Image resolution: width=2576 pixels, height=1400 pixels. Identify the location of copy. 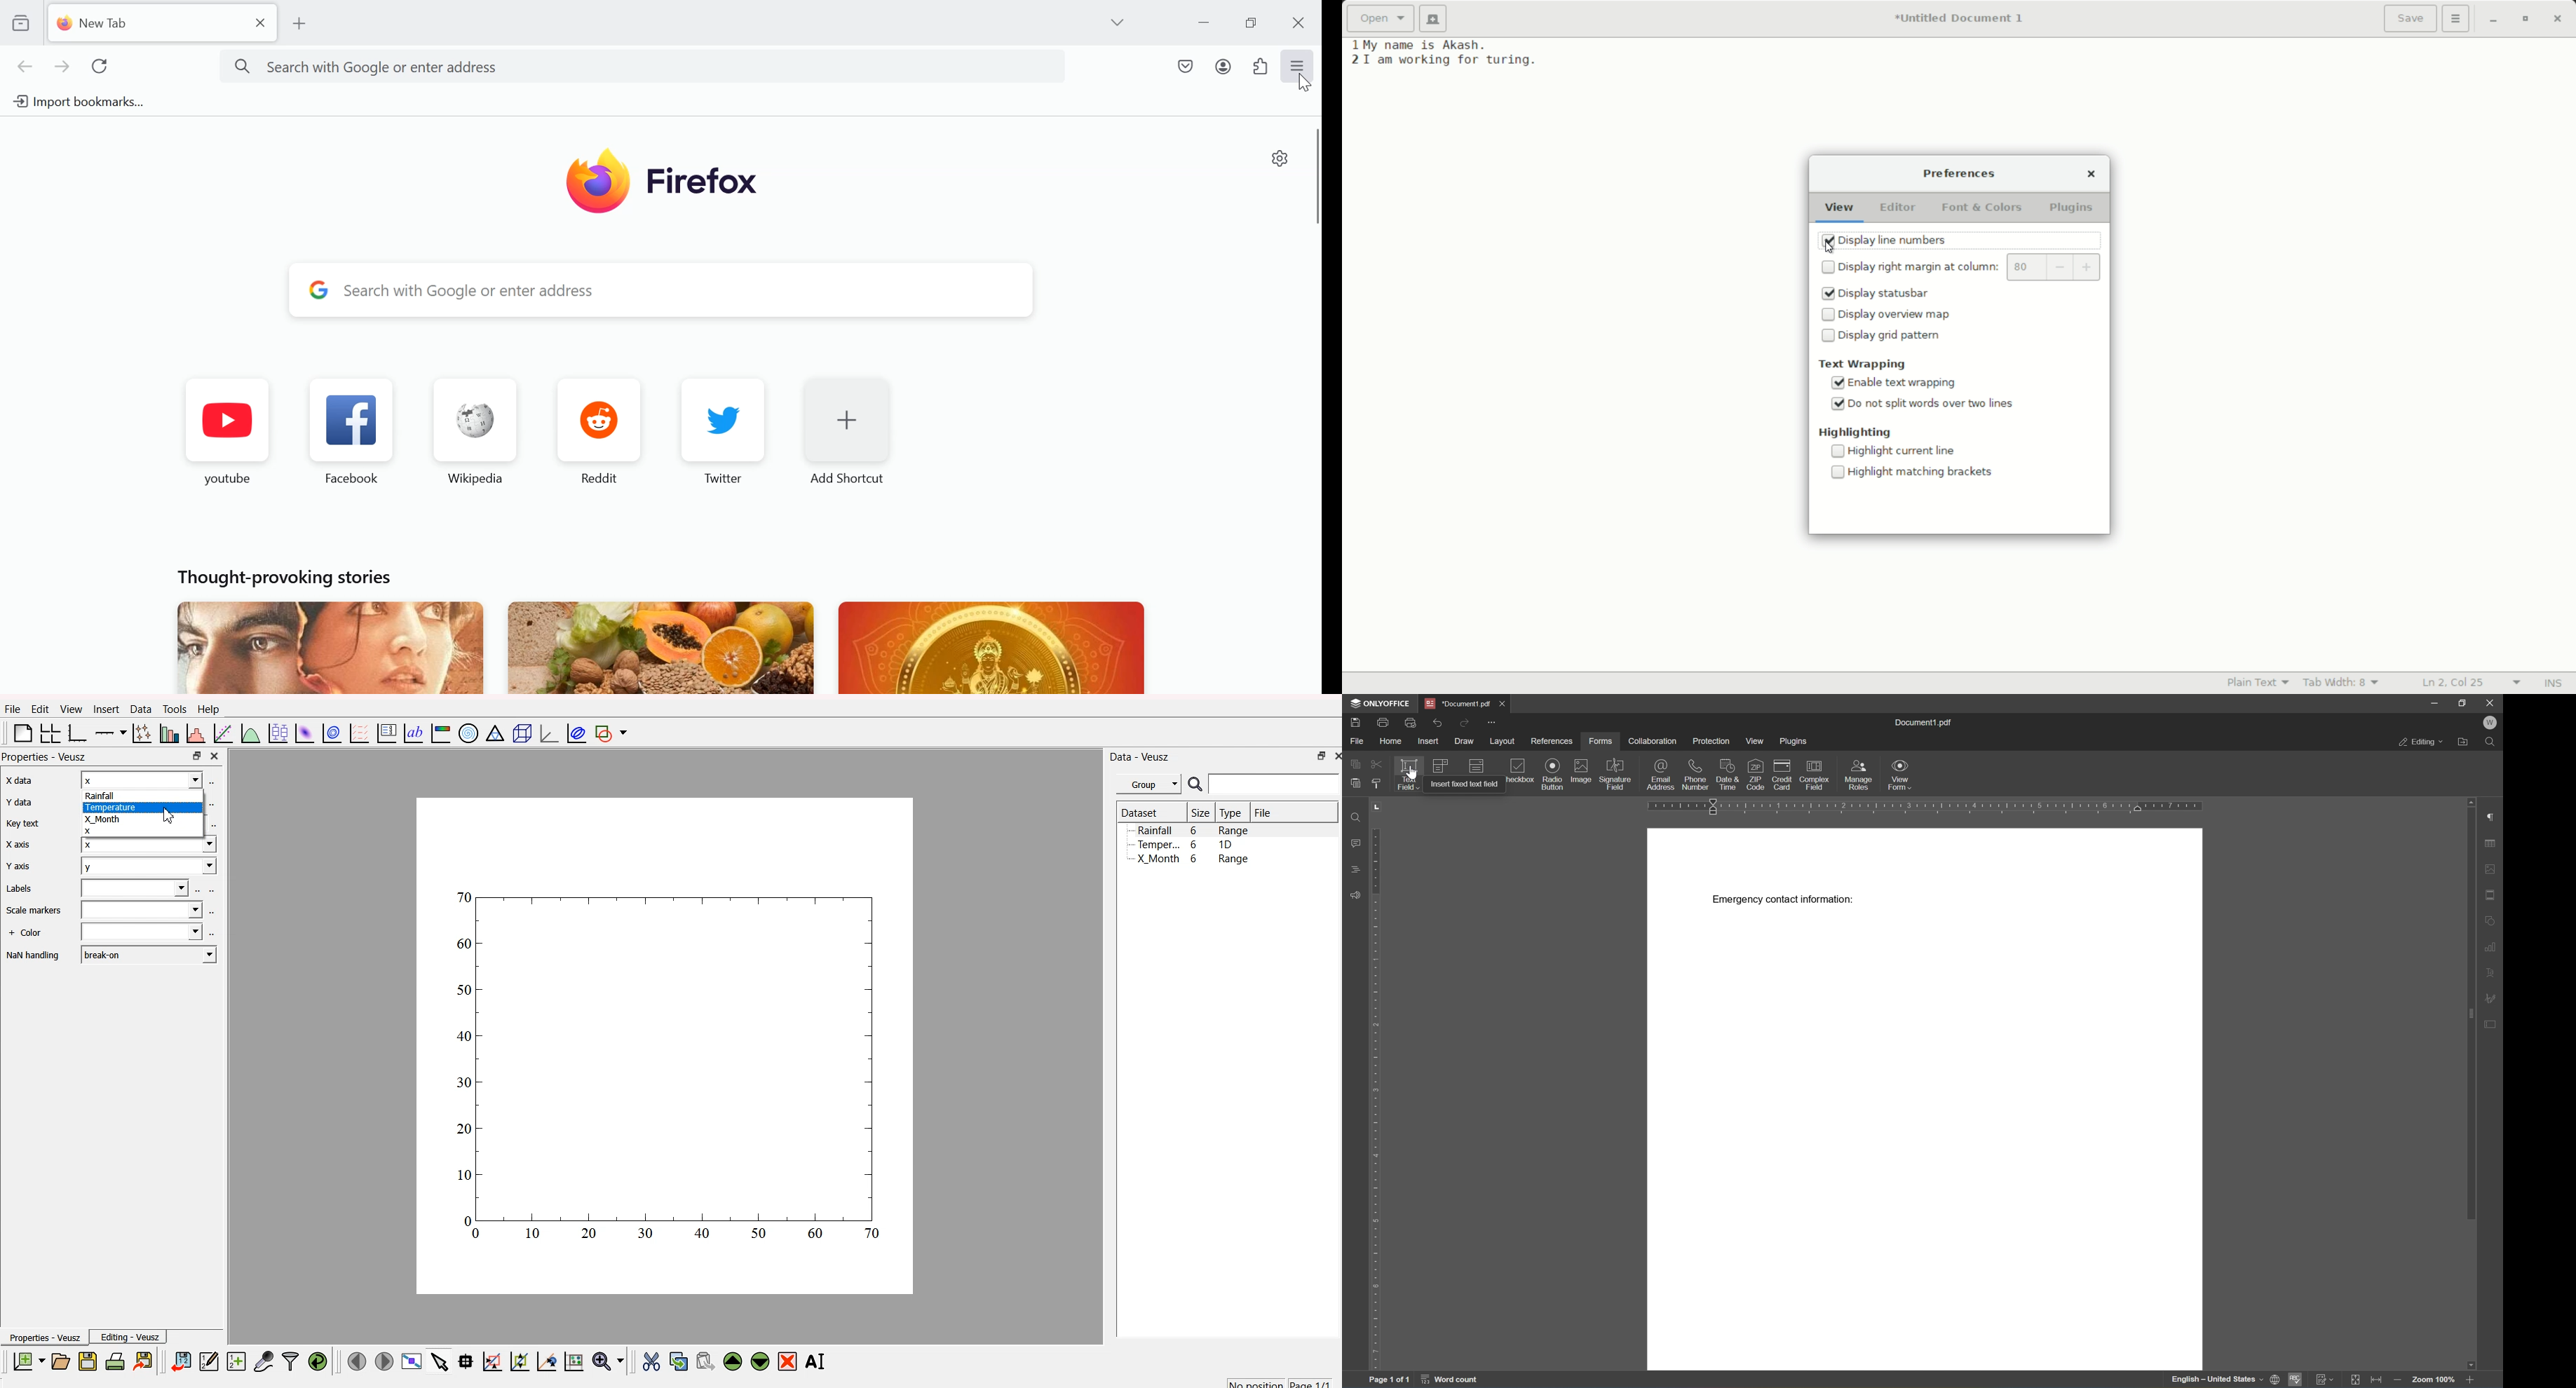
(1355, 763).